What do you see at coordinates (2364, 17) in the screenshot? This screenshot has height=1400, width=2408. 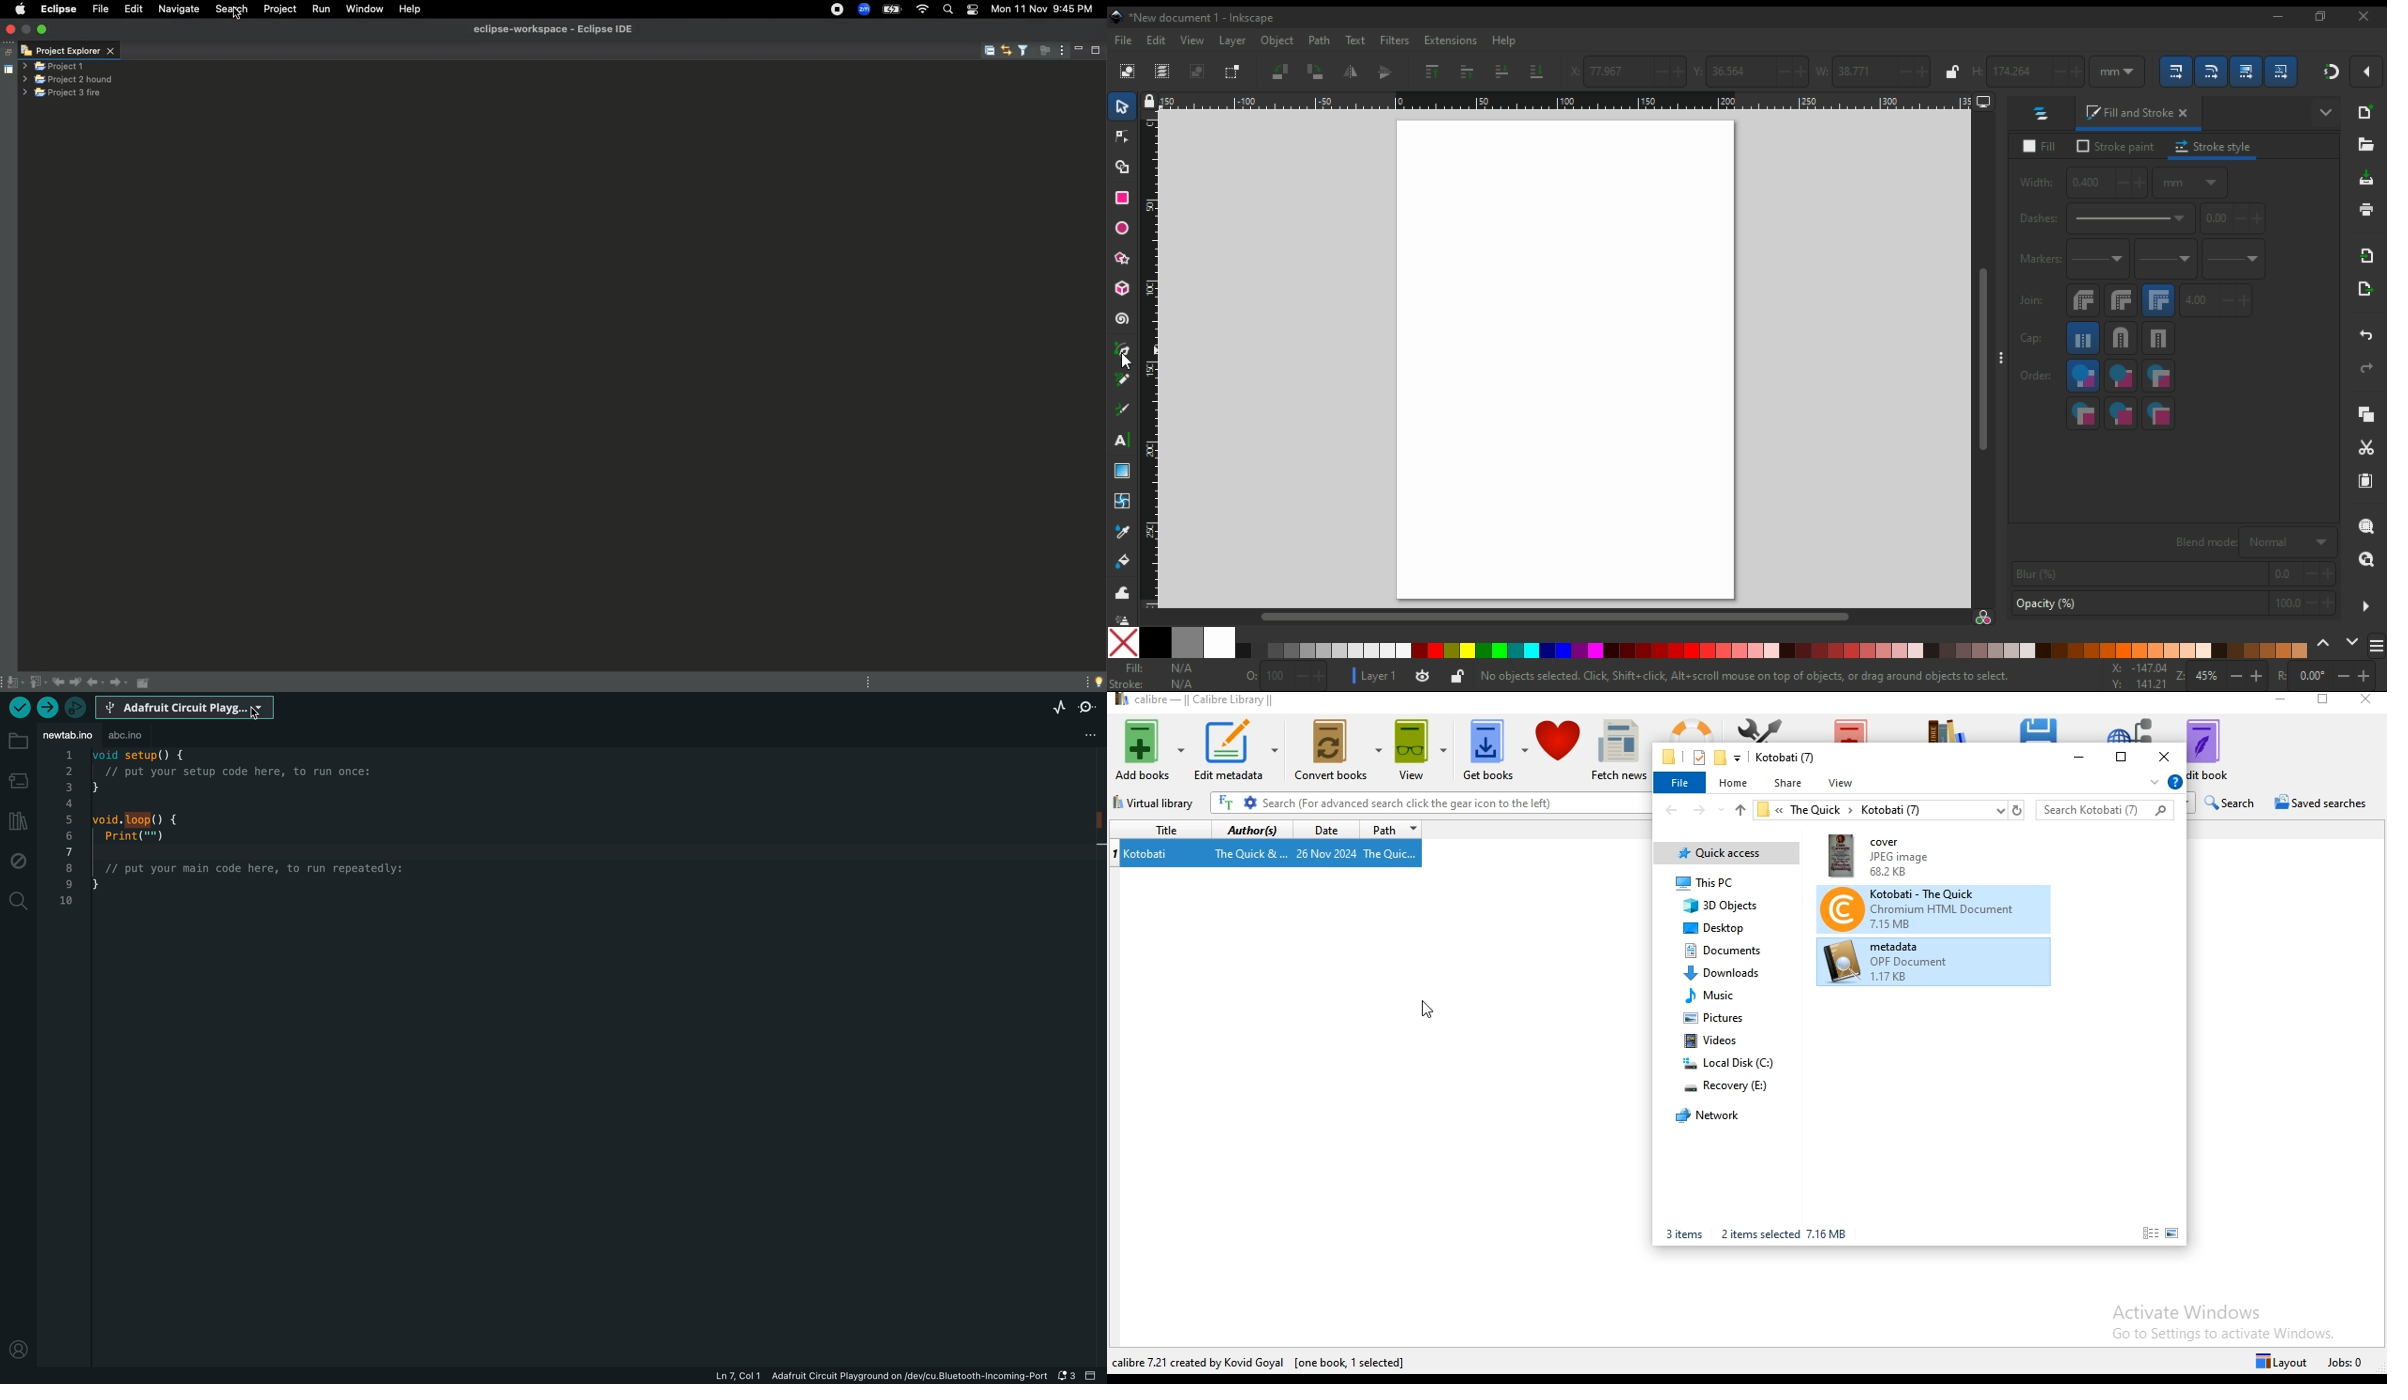 I see `close window` at bounding box center [2364, 17].